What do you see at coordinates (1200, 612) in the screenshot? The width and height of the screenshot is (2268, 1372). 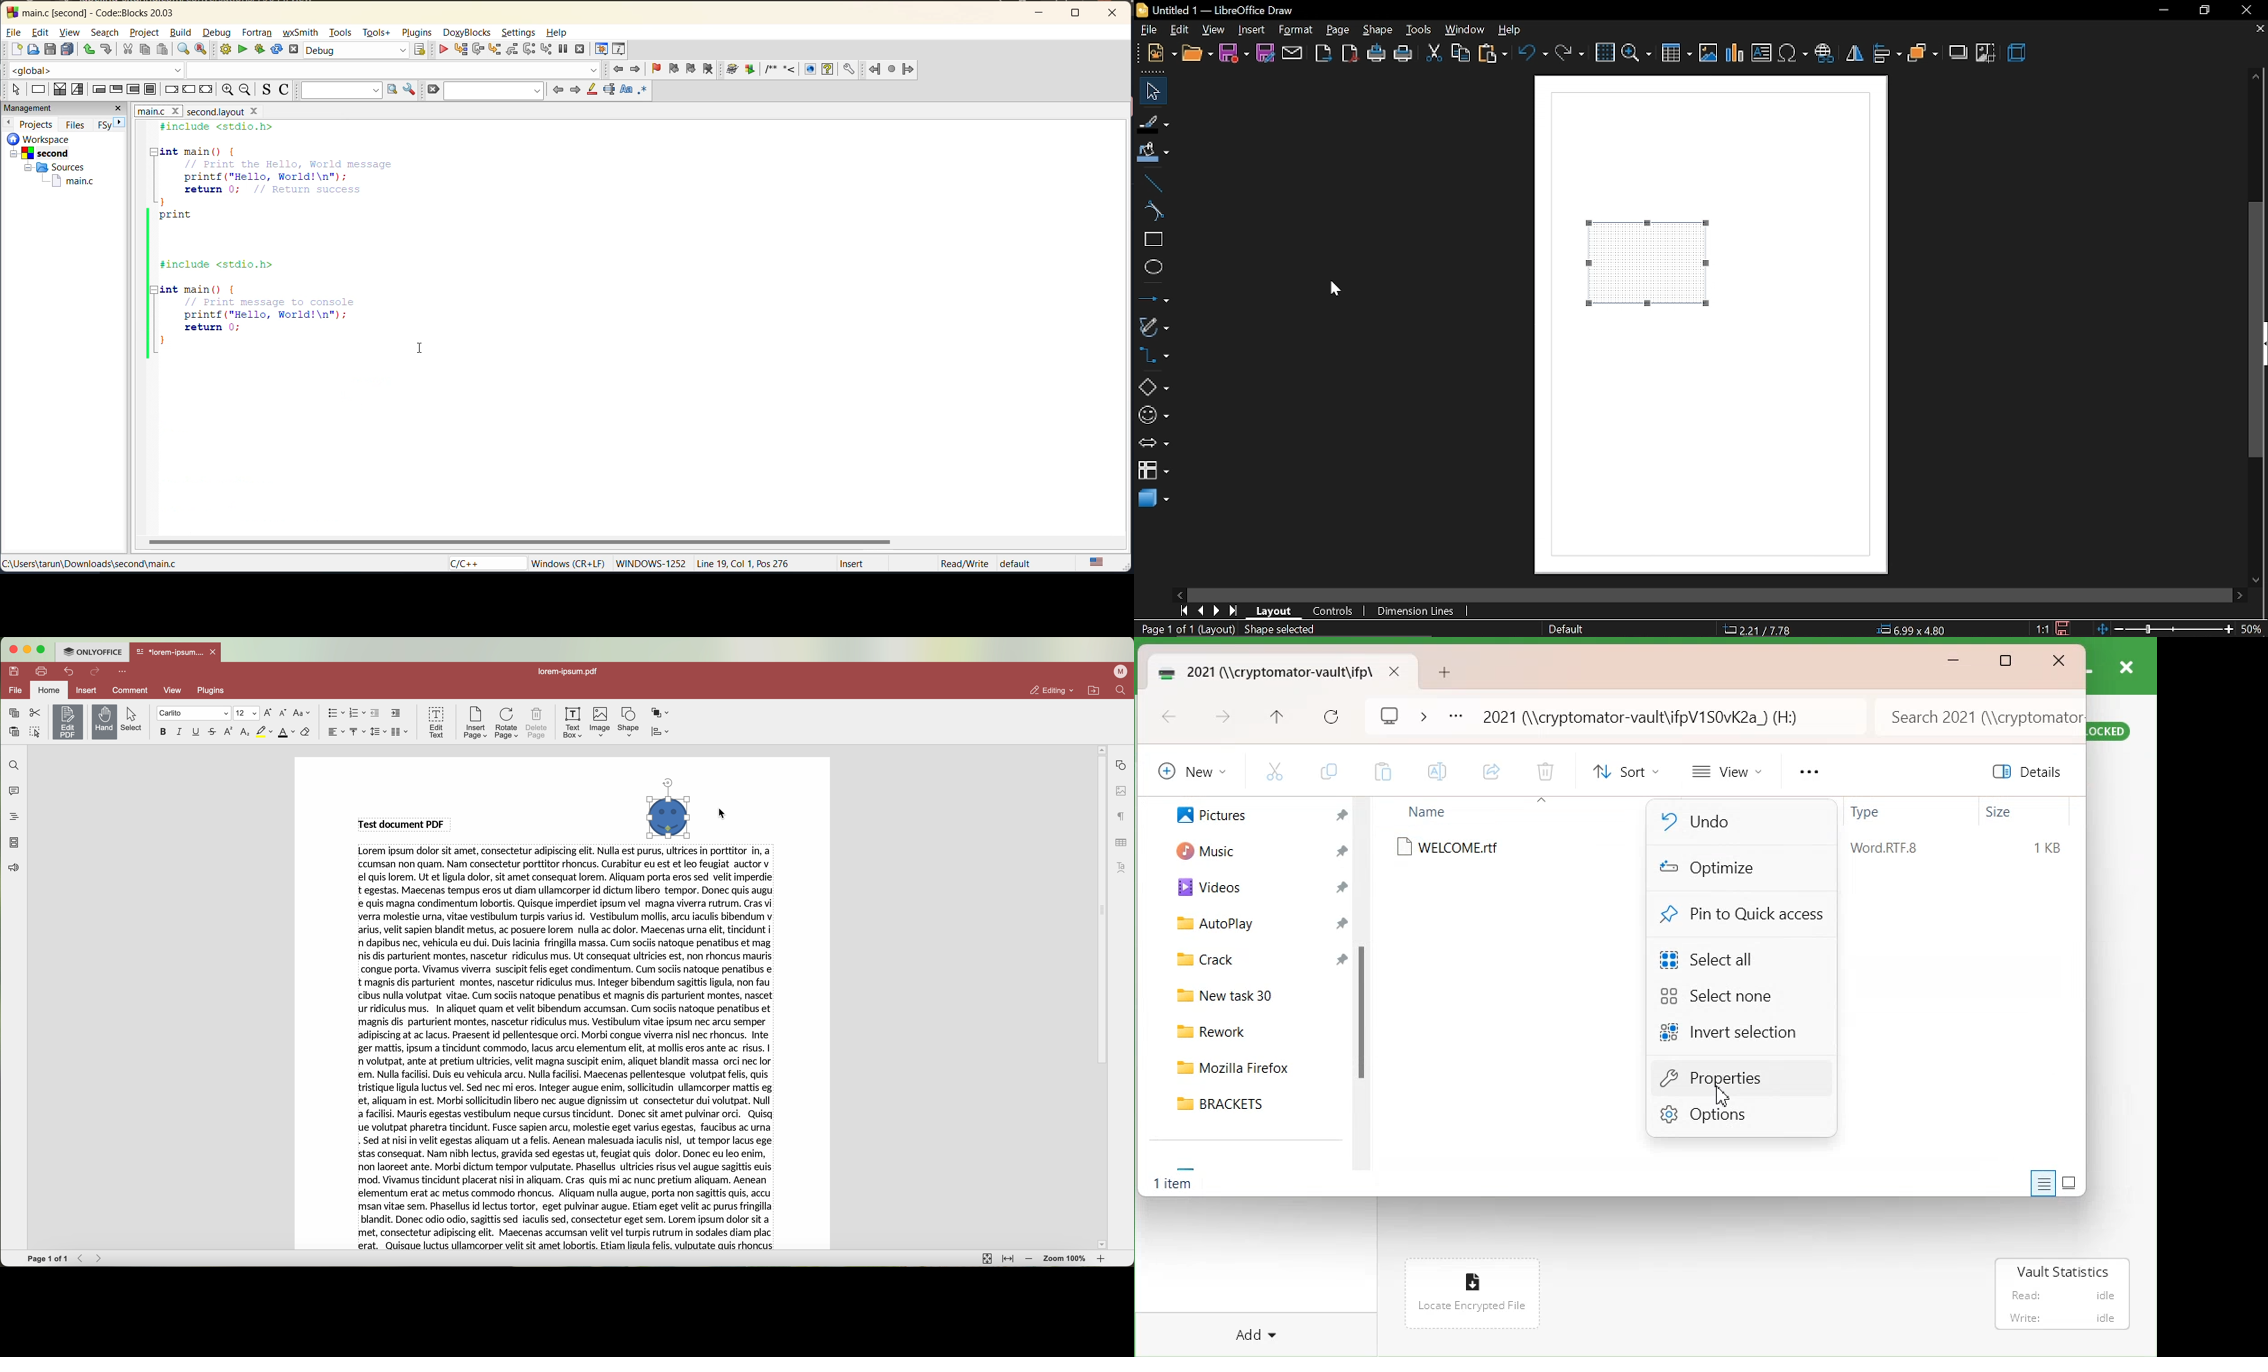 I see `previous page` at bounding box center [1200, 612].